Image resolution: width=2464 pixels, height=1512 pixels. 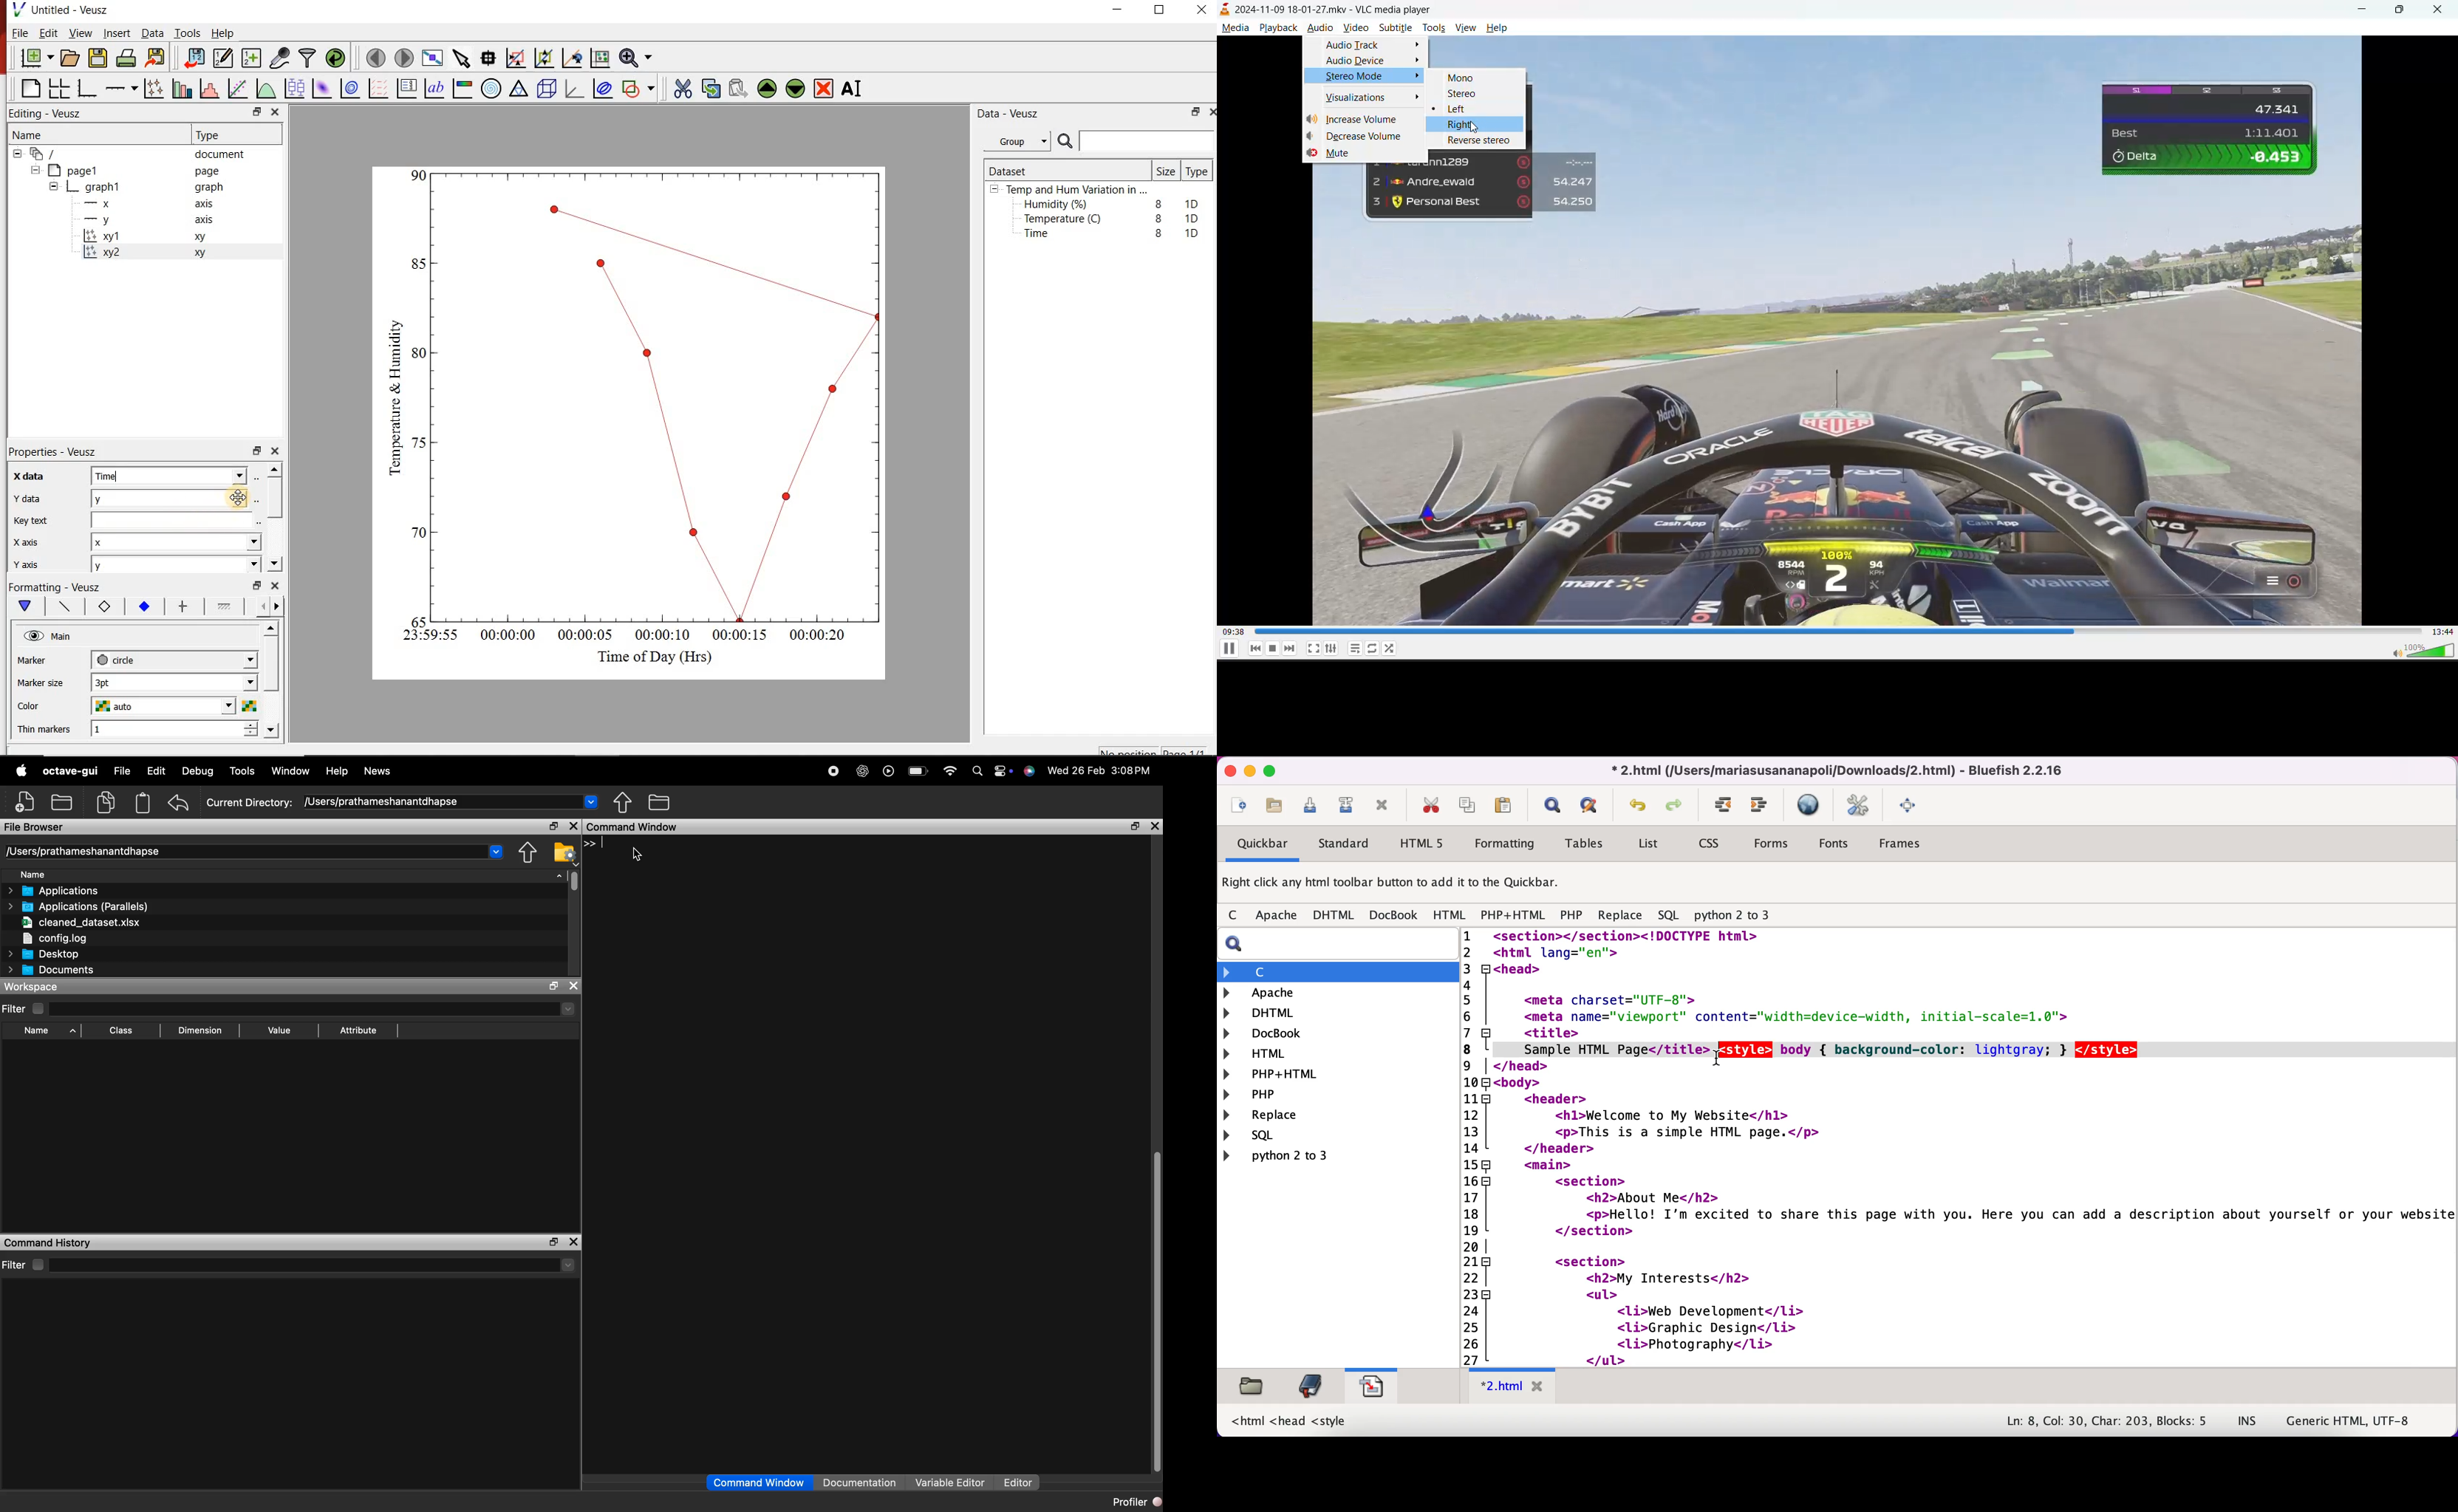 I want to click on 1D, so click(x=1192, y=233).